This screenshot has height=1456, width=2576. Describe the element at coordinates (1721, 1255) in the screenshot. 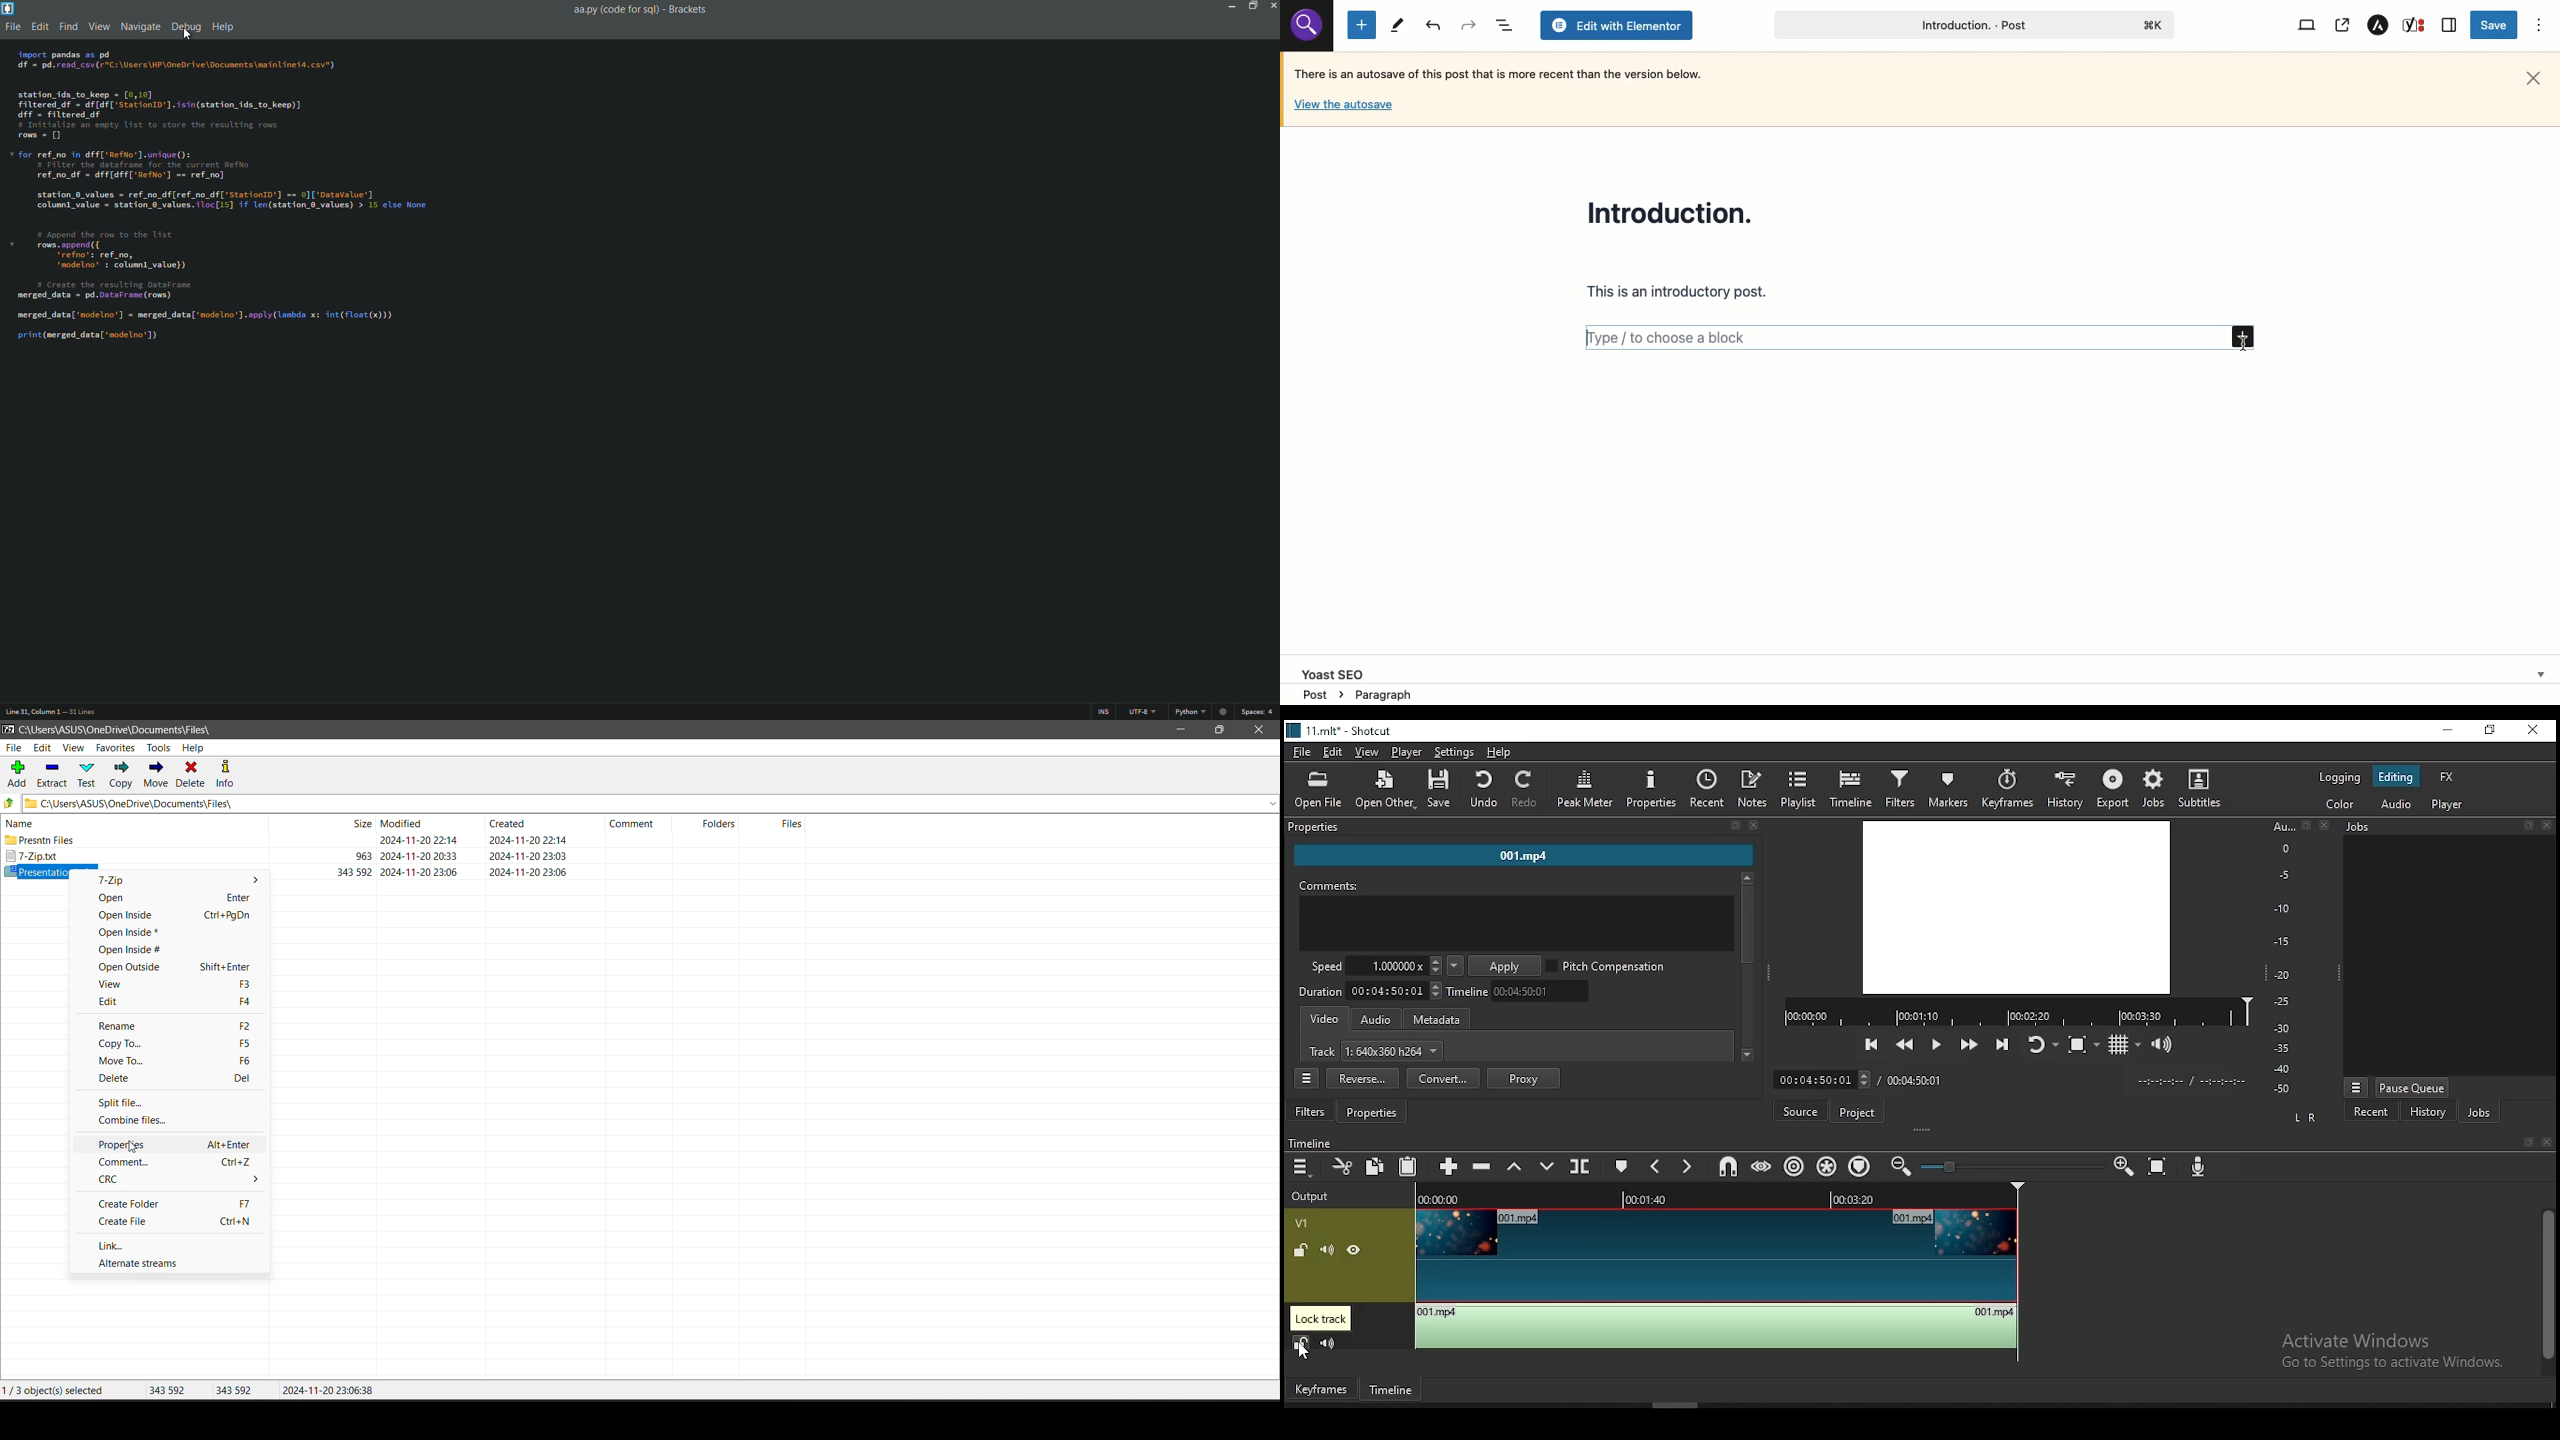

I see `video track V1` at that location.